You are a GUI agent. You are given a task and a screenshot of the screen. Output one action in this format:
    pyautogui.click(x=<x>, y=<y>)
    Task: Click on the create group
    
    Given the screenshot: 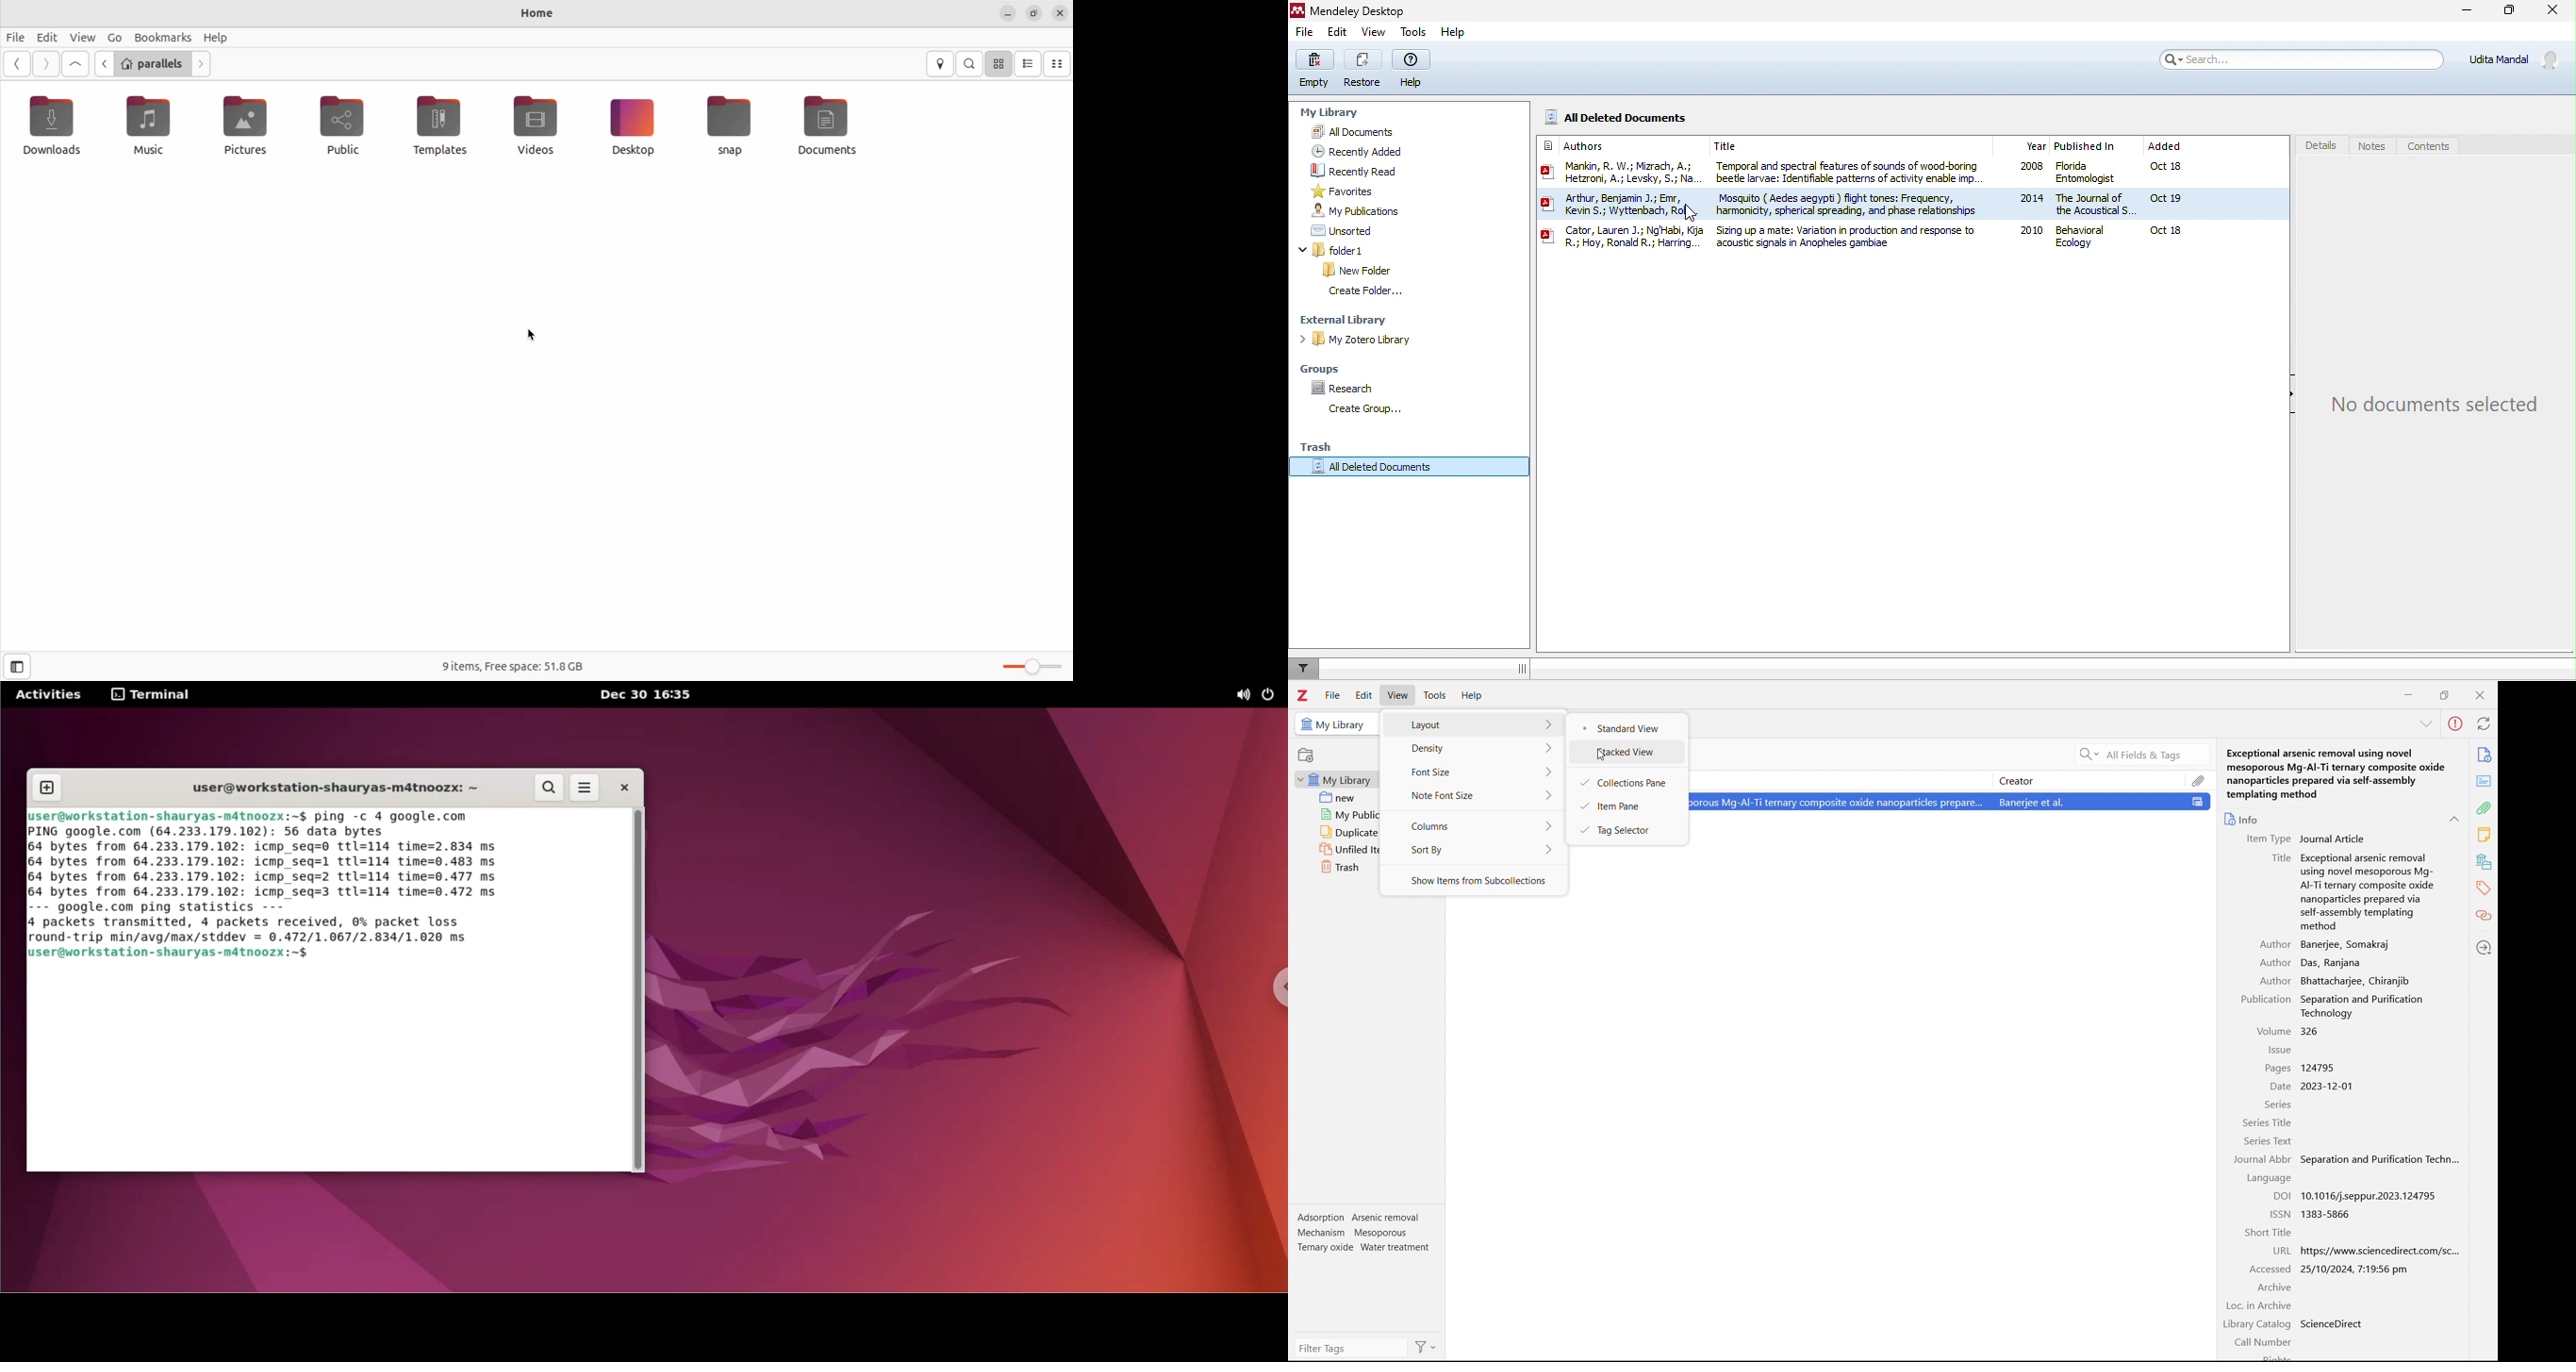 What is the action you would take?
    pyautogui.click(x=1361, y=409)
    